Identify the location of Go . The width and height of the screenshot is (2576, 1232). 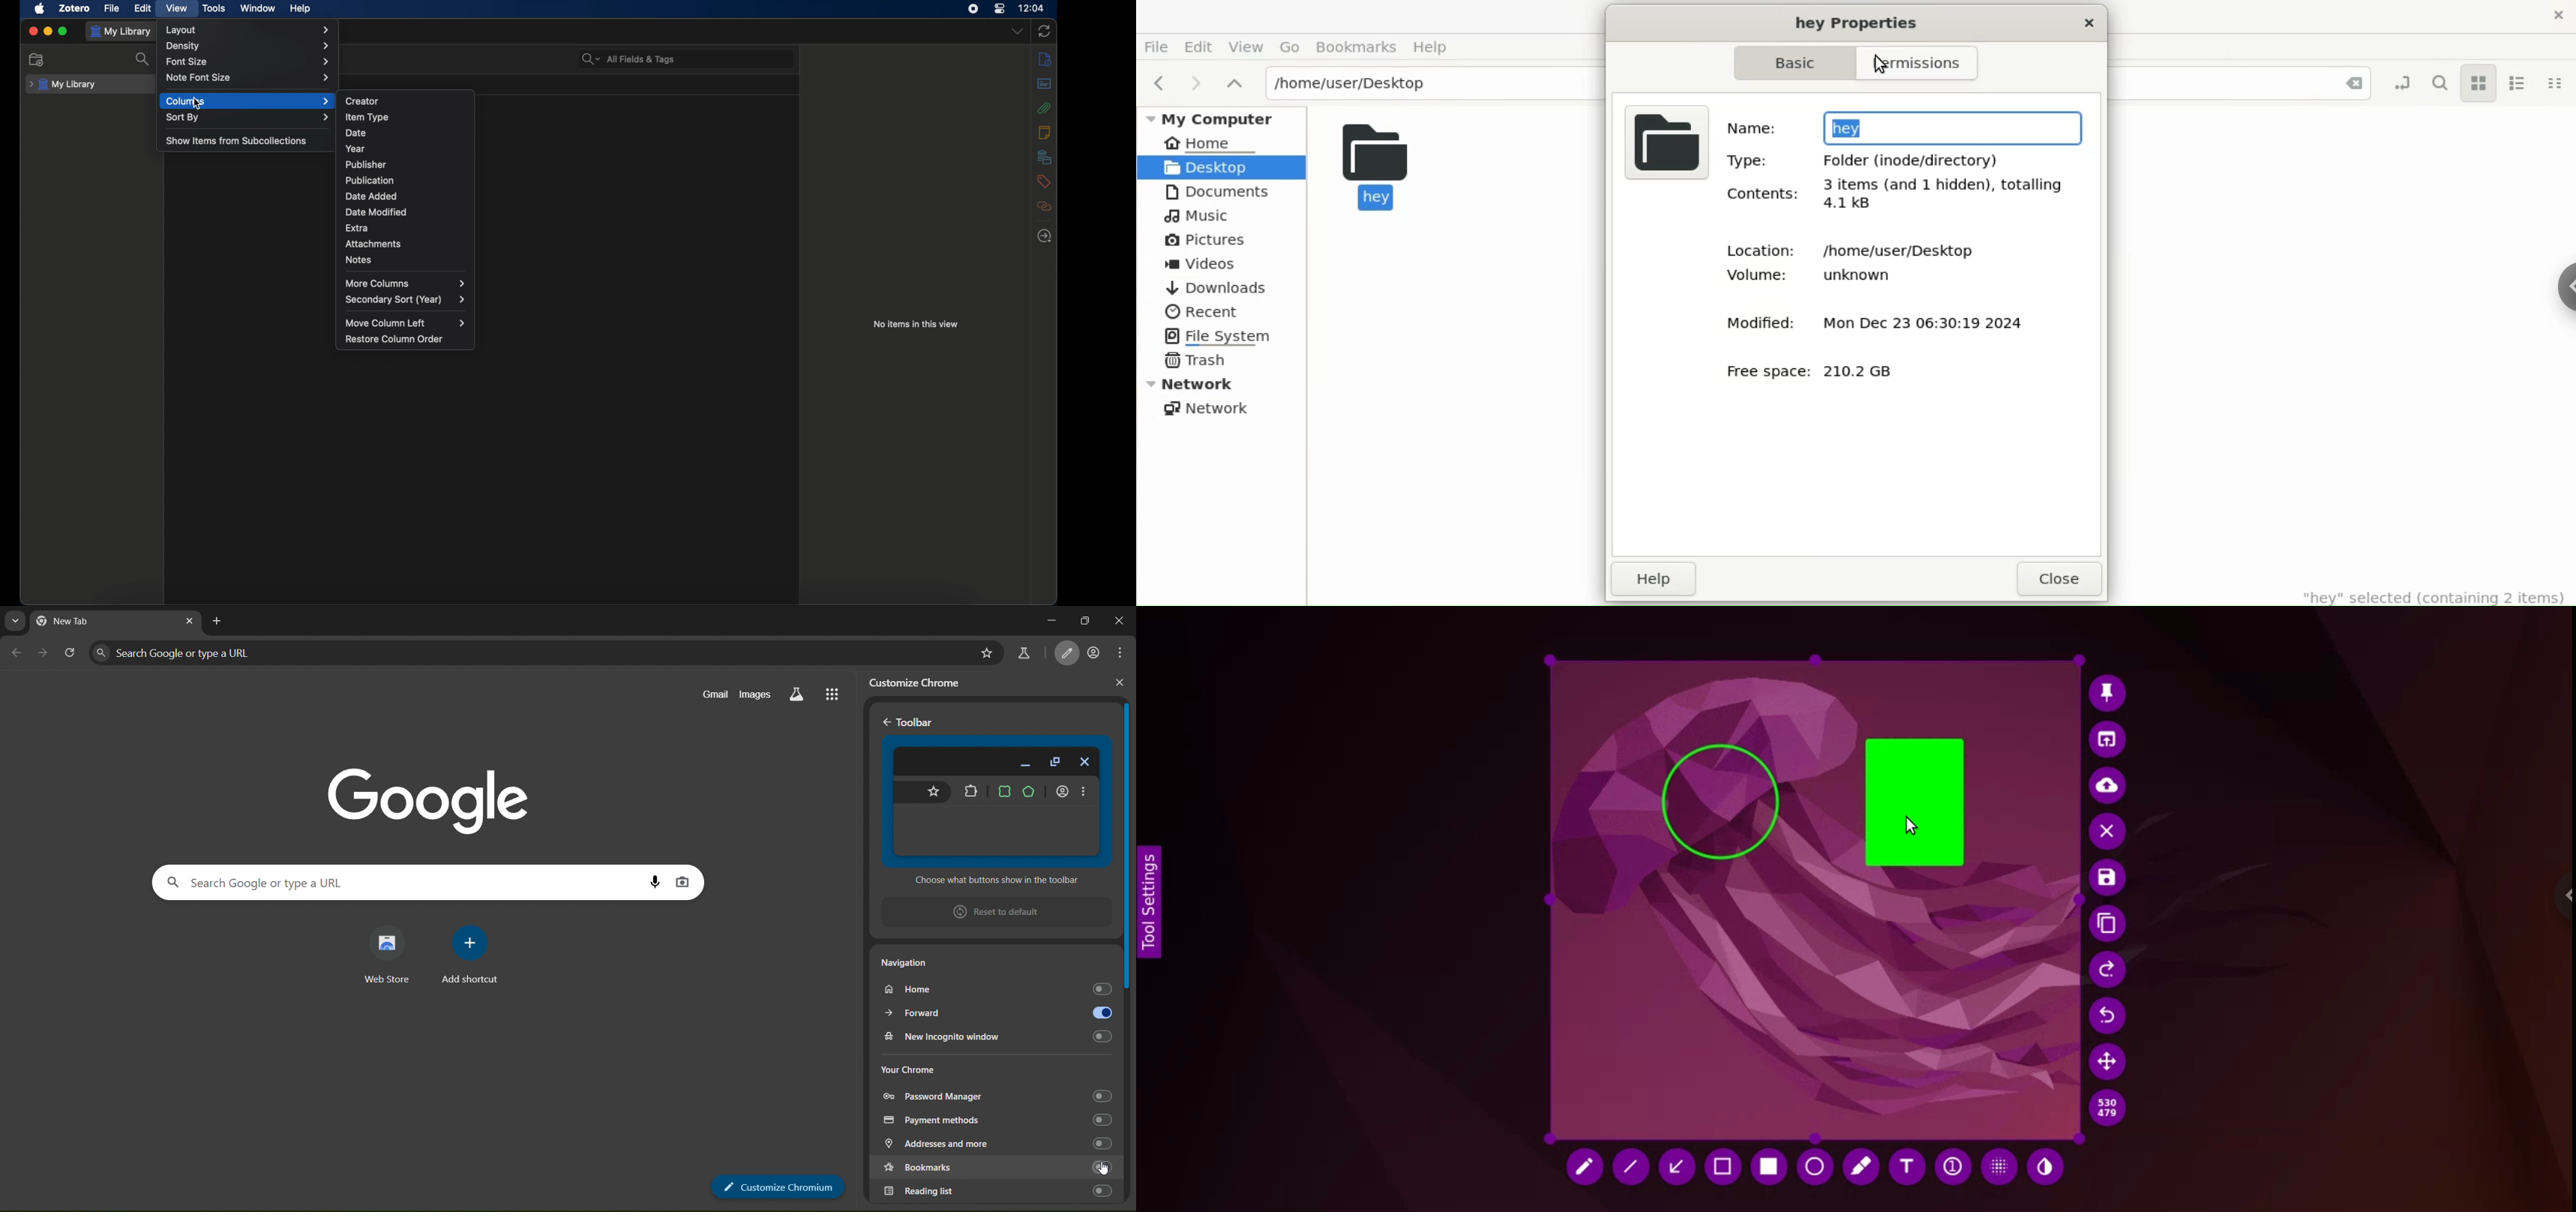
(1291, 46).